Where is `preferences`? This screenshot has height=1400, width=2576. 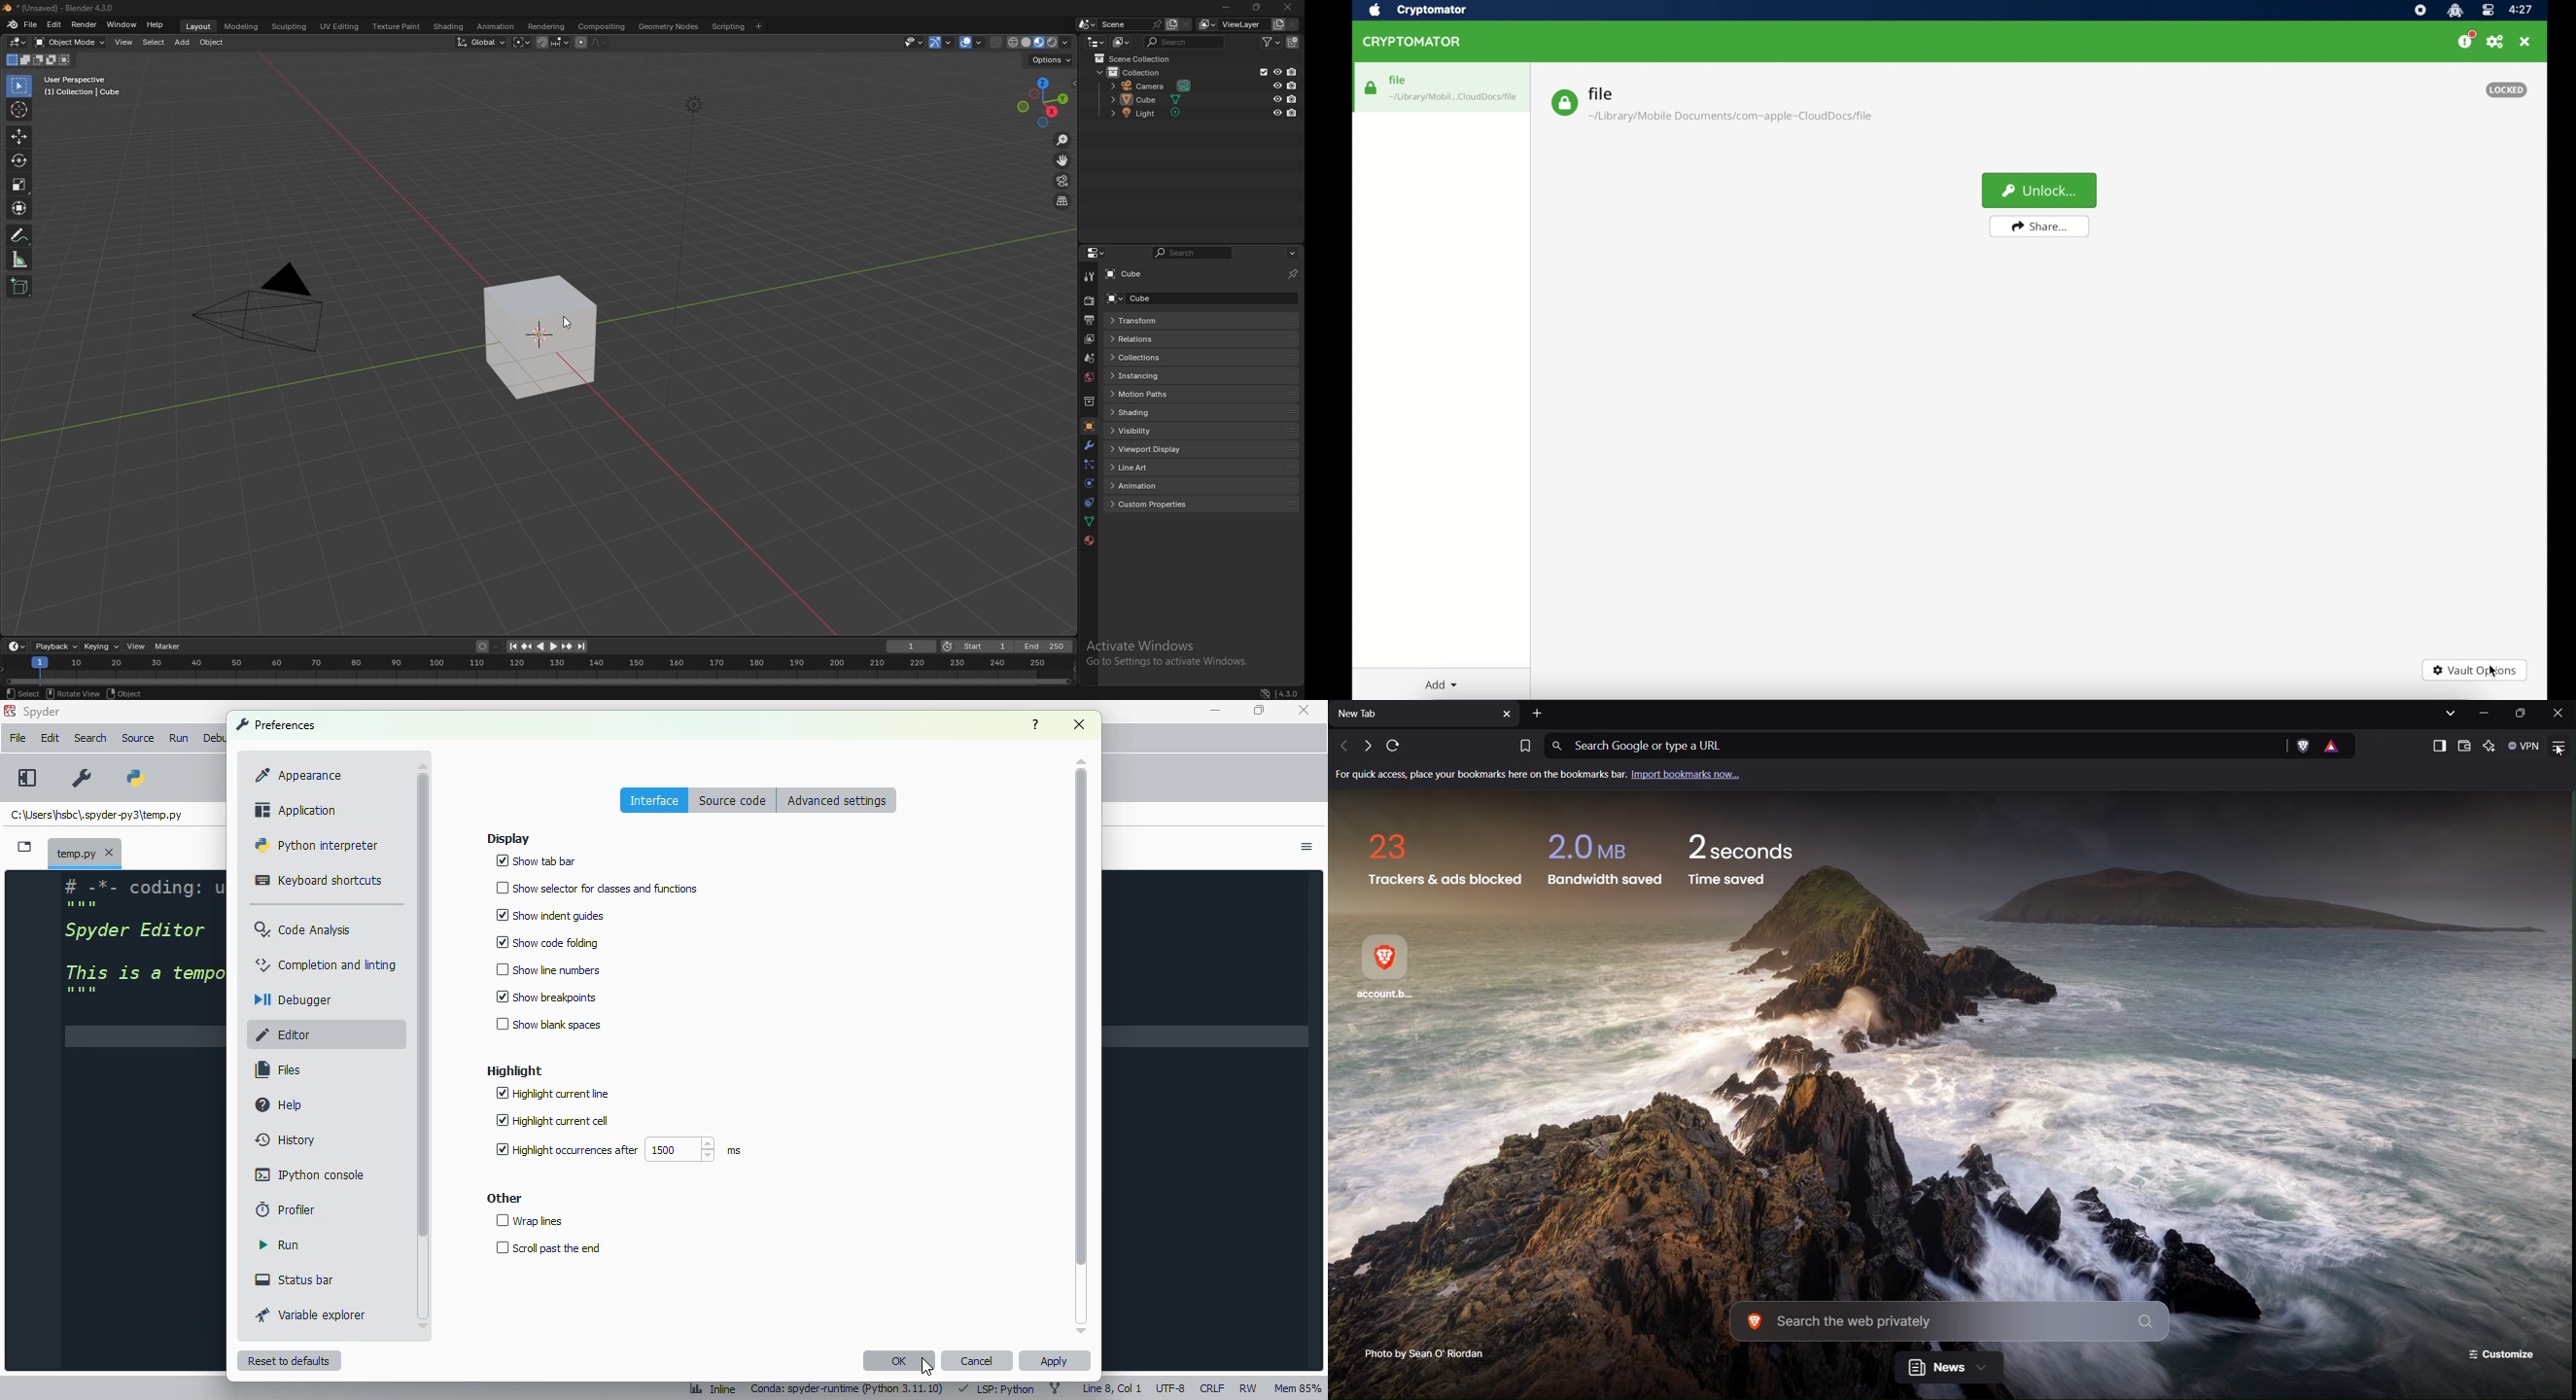 preferences is located at coordinates (2496, 42).